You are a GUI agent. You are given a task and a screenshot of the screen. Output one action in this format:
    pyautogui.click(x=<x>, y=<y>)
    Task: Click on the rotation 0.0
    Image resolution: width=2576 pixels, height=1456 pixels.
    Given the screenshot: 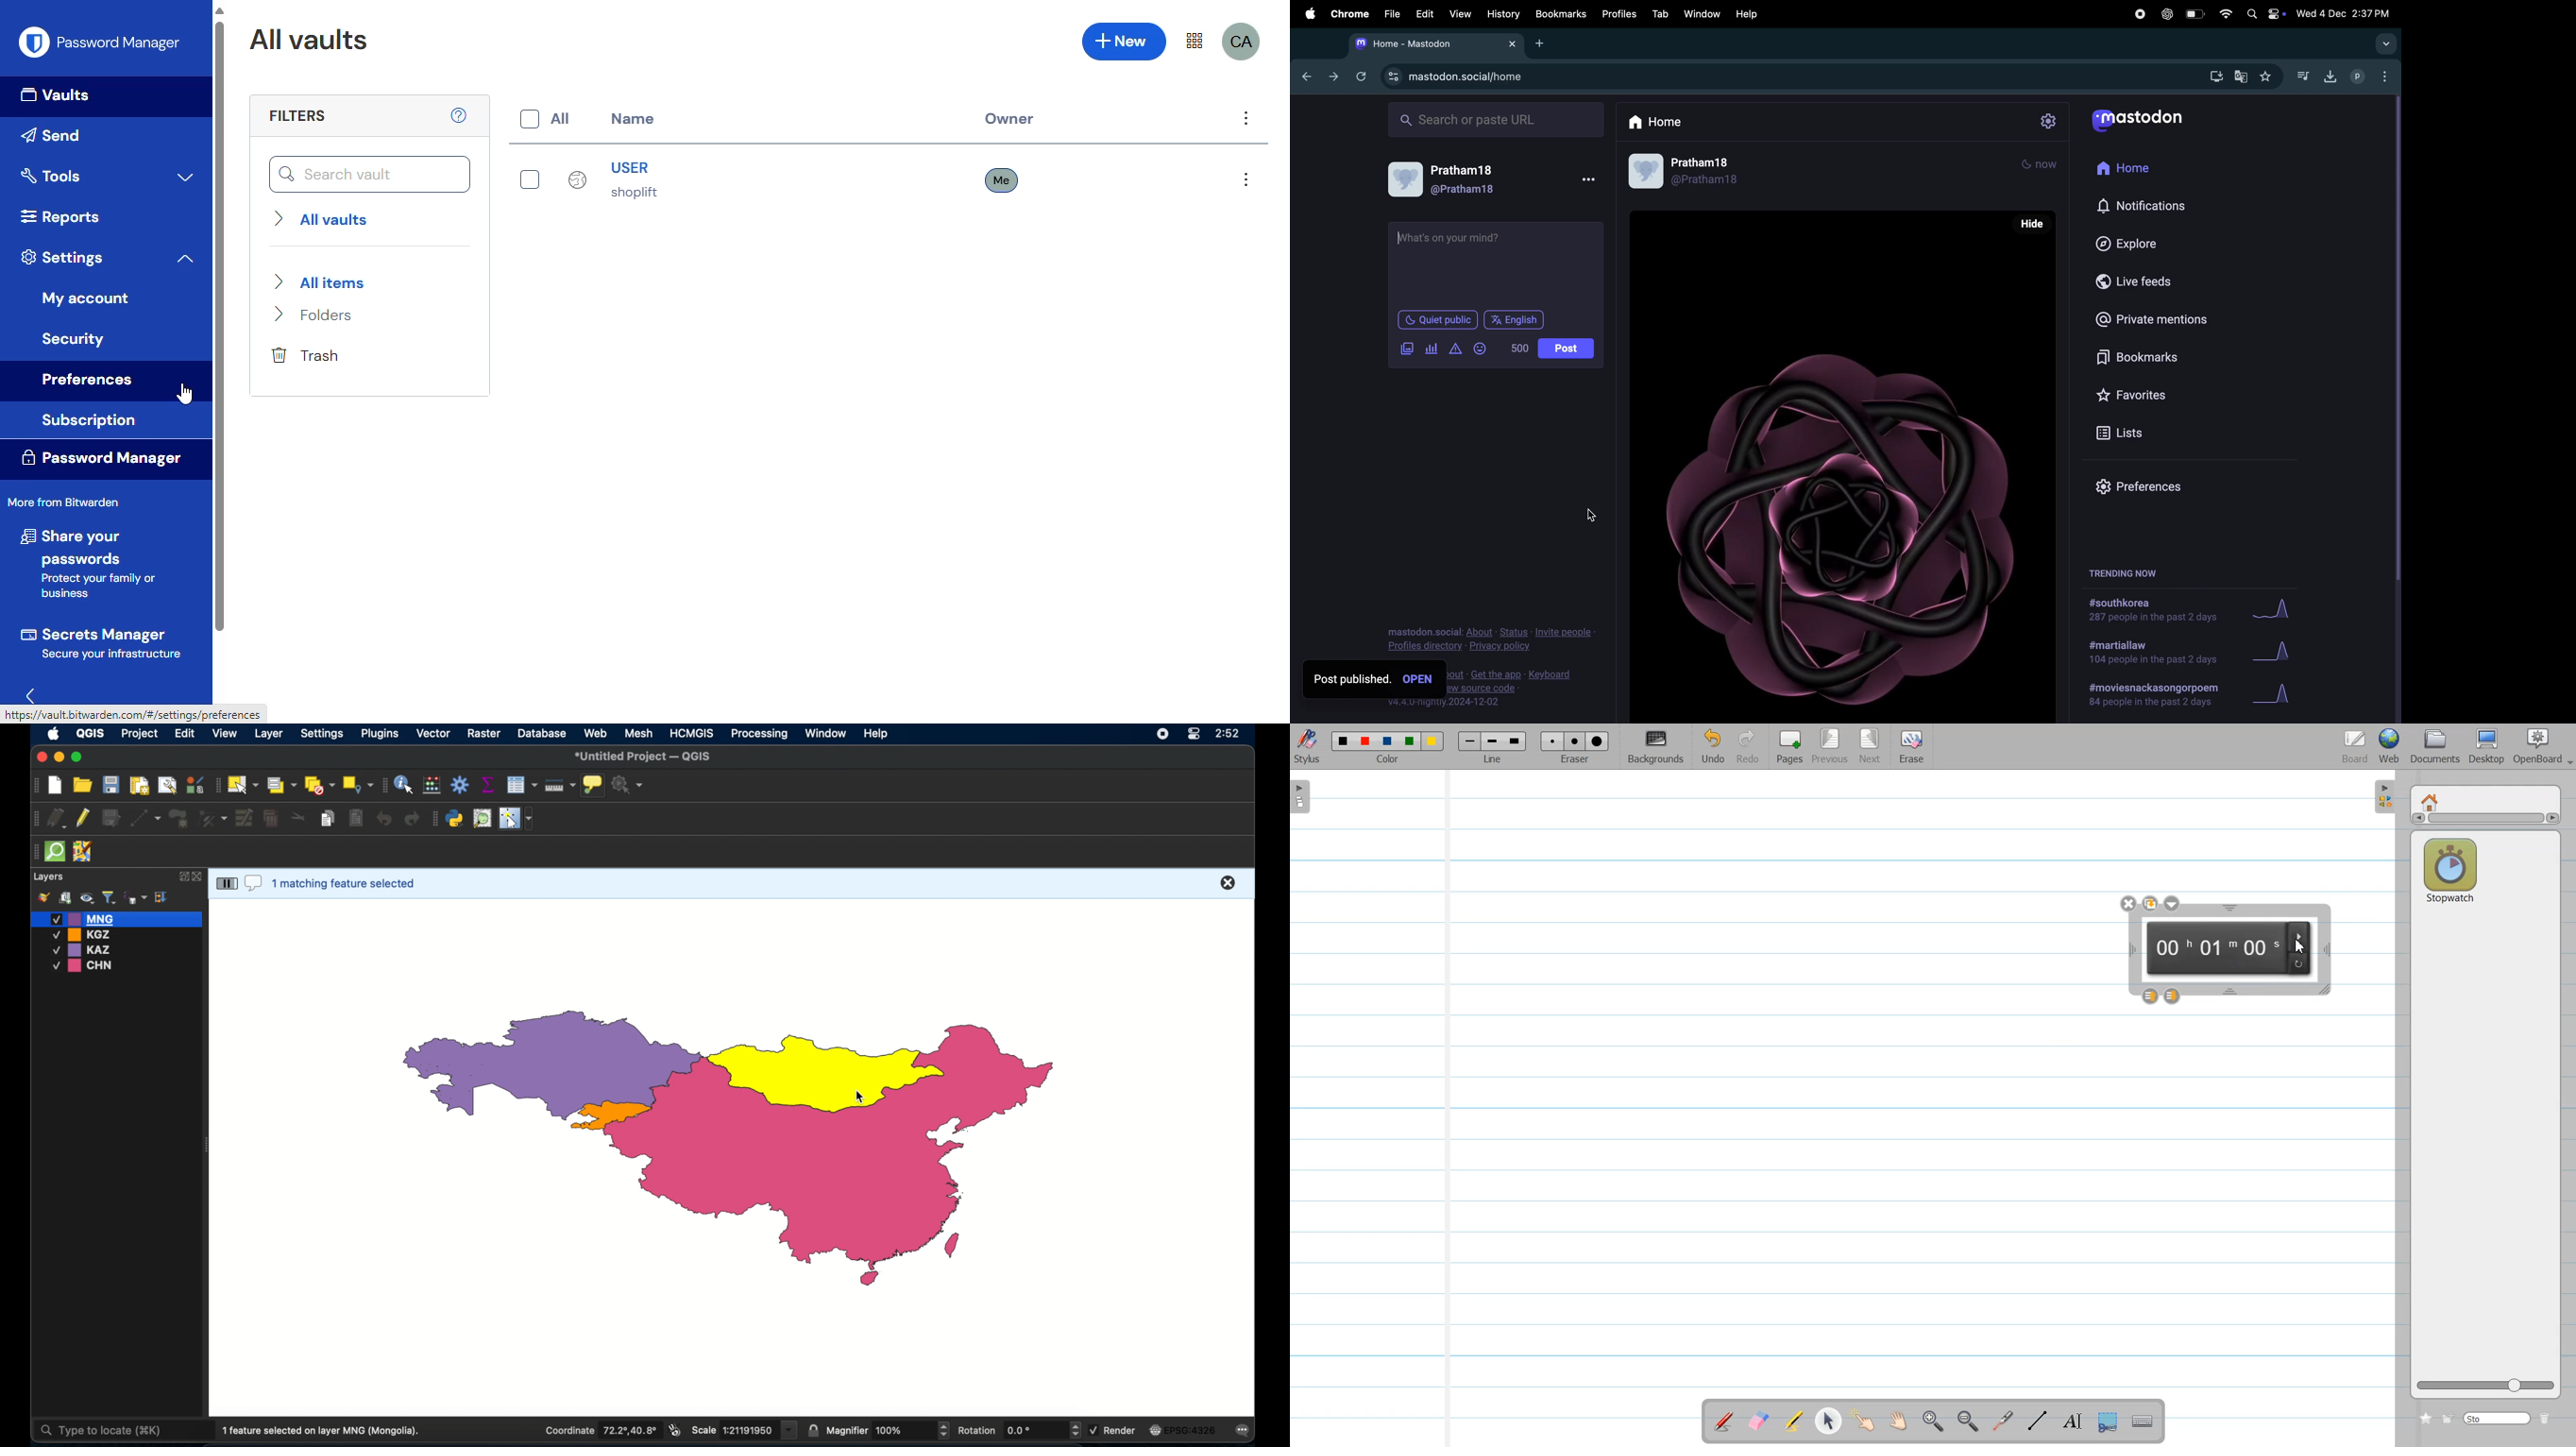 What is the action you would take?
    pyautogui.click(x=1021, y=1429)
    